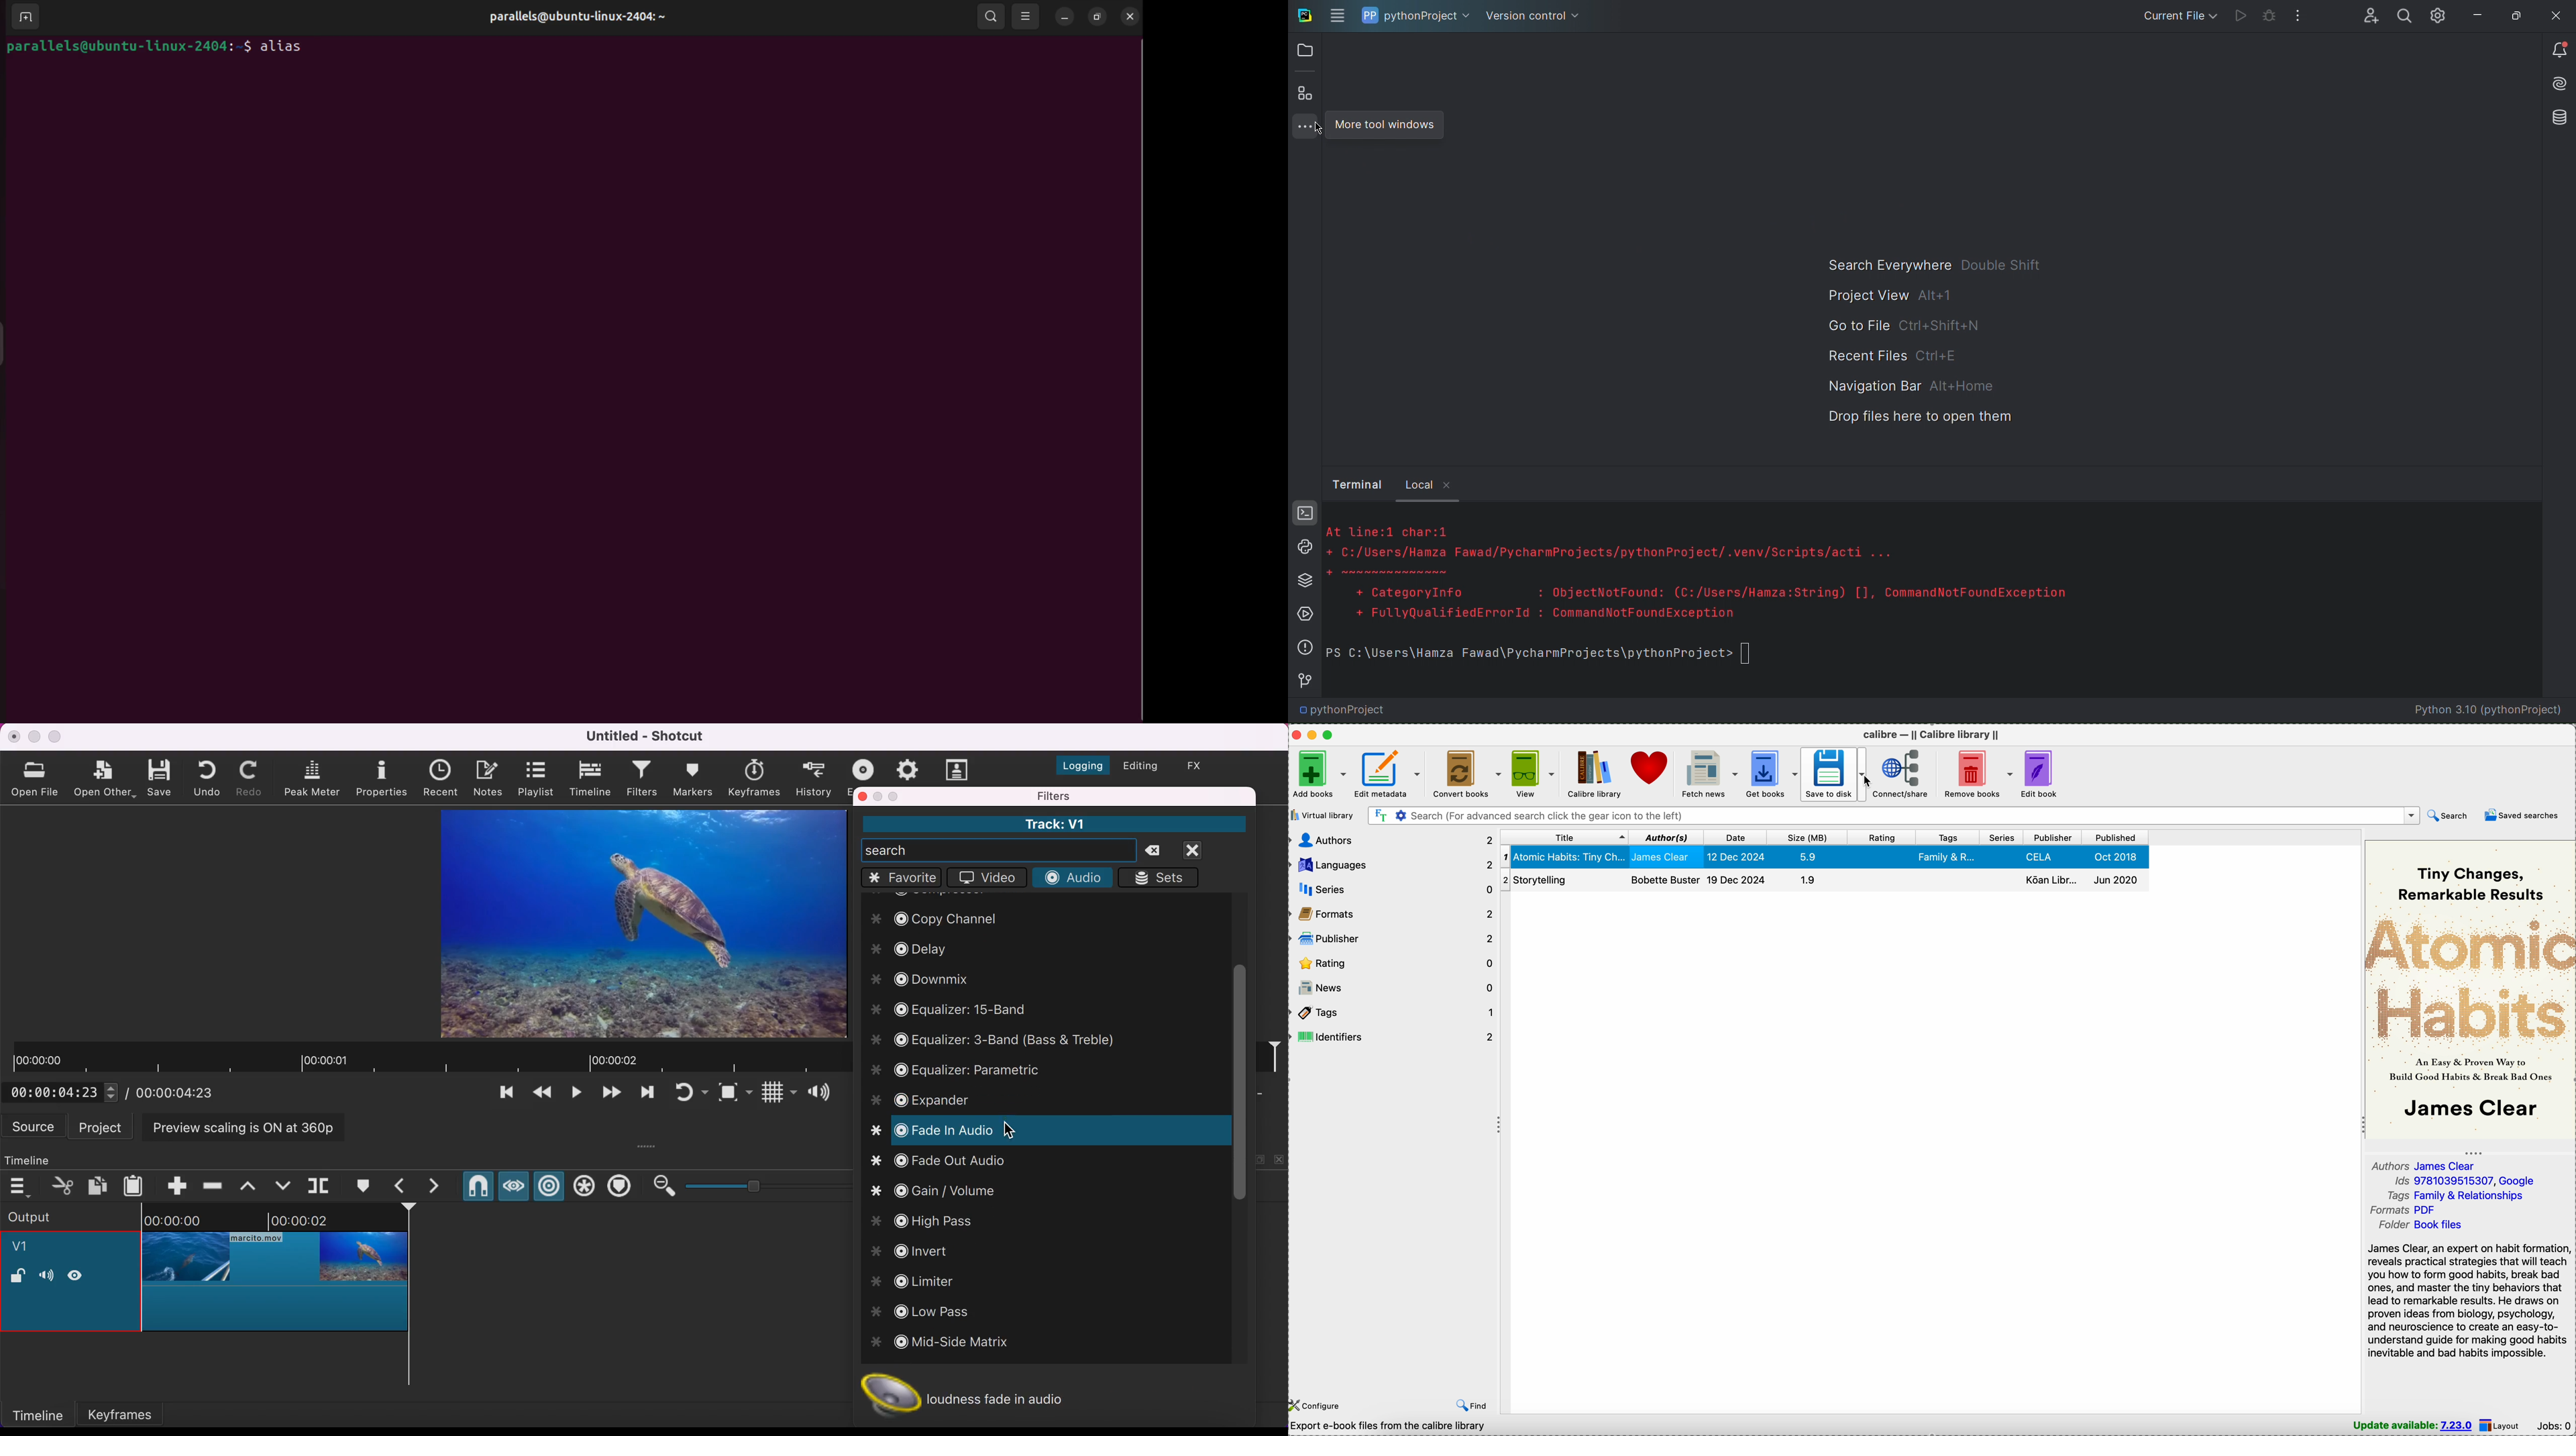  Describe the element at coordinates (26, 1248) in the screenshot. I see `v1` at that location.